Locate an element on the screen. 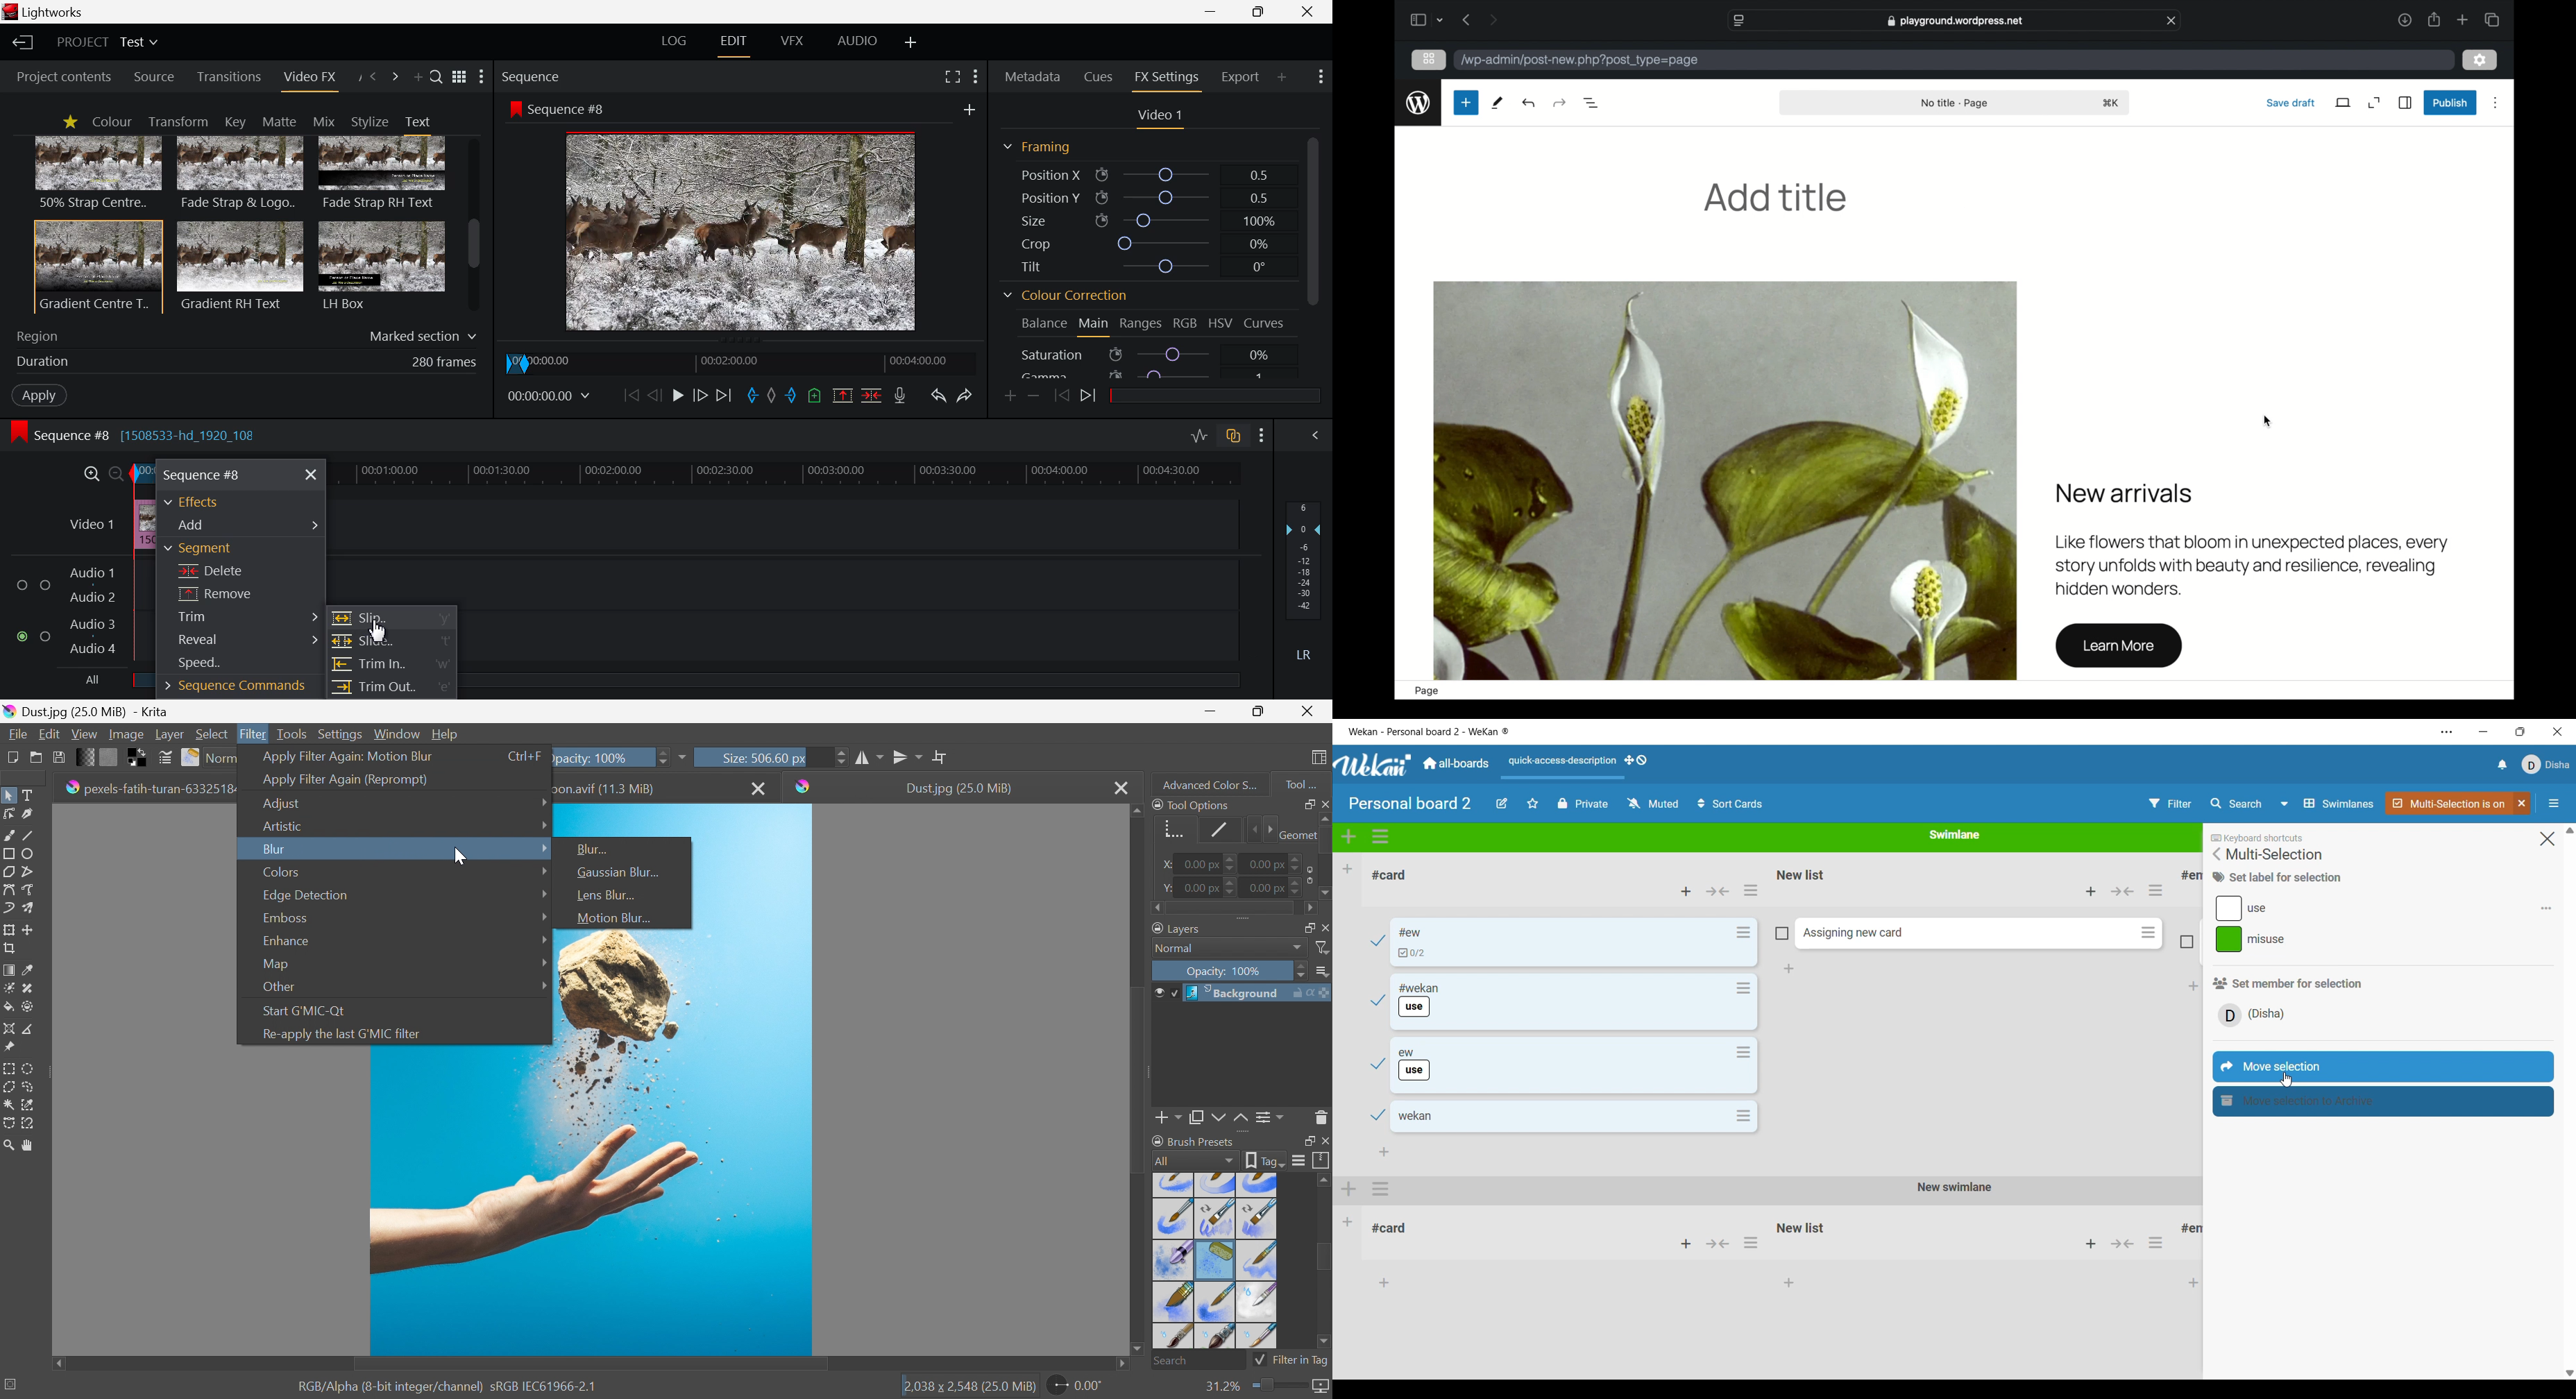 This screenshot has width=2576, height=1400. Elliptical selection tool is located at coordinates (29, 1068).